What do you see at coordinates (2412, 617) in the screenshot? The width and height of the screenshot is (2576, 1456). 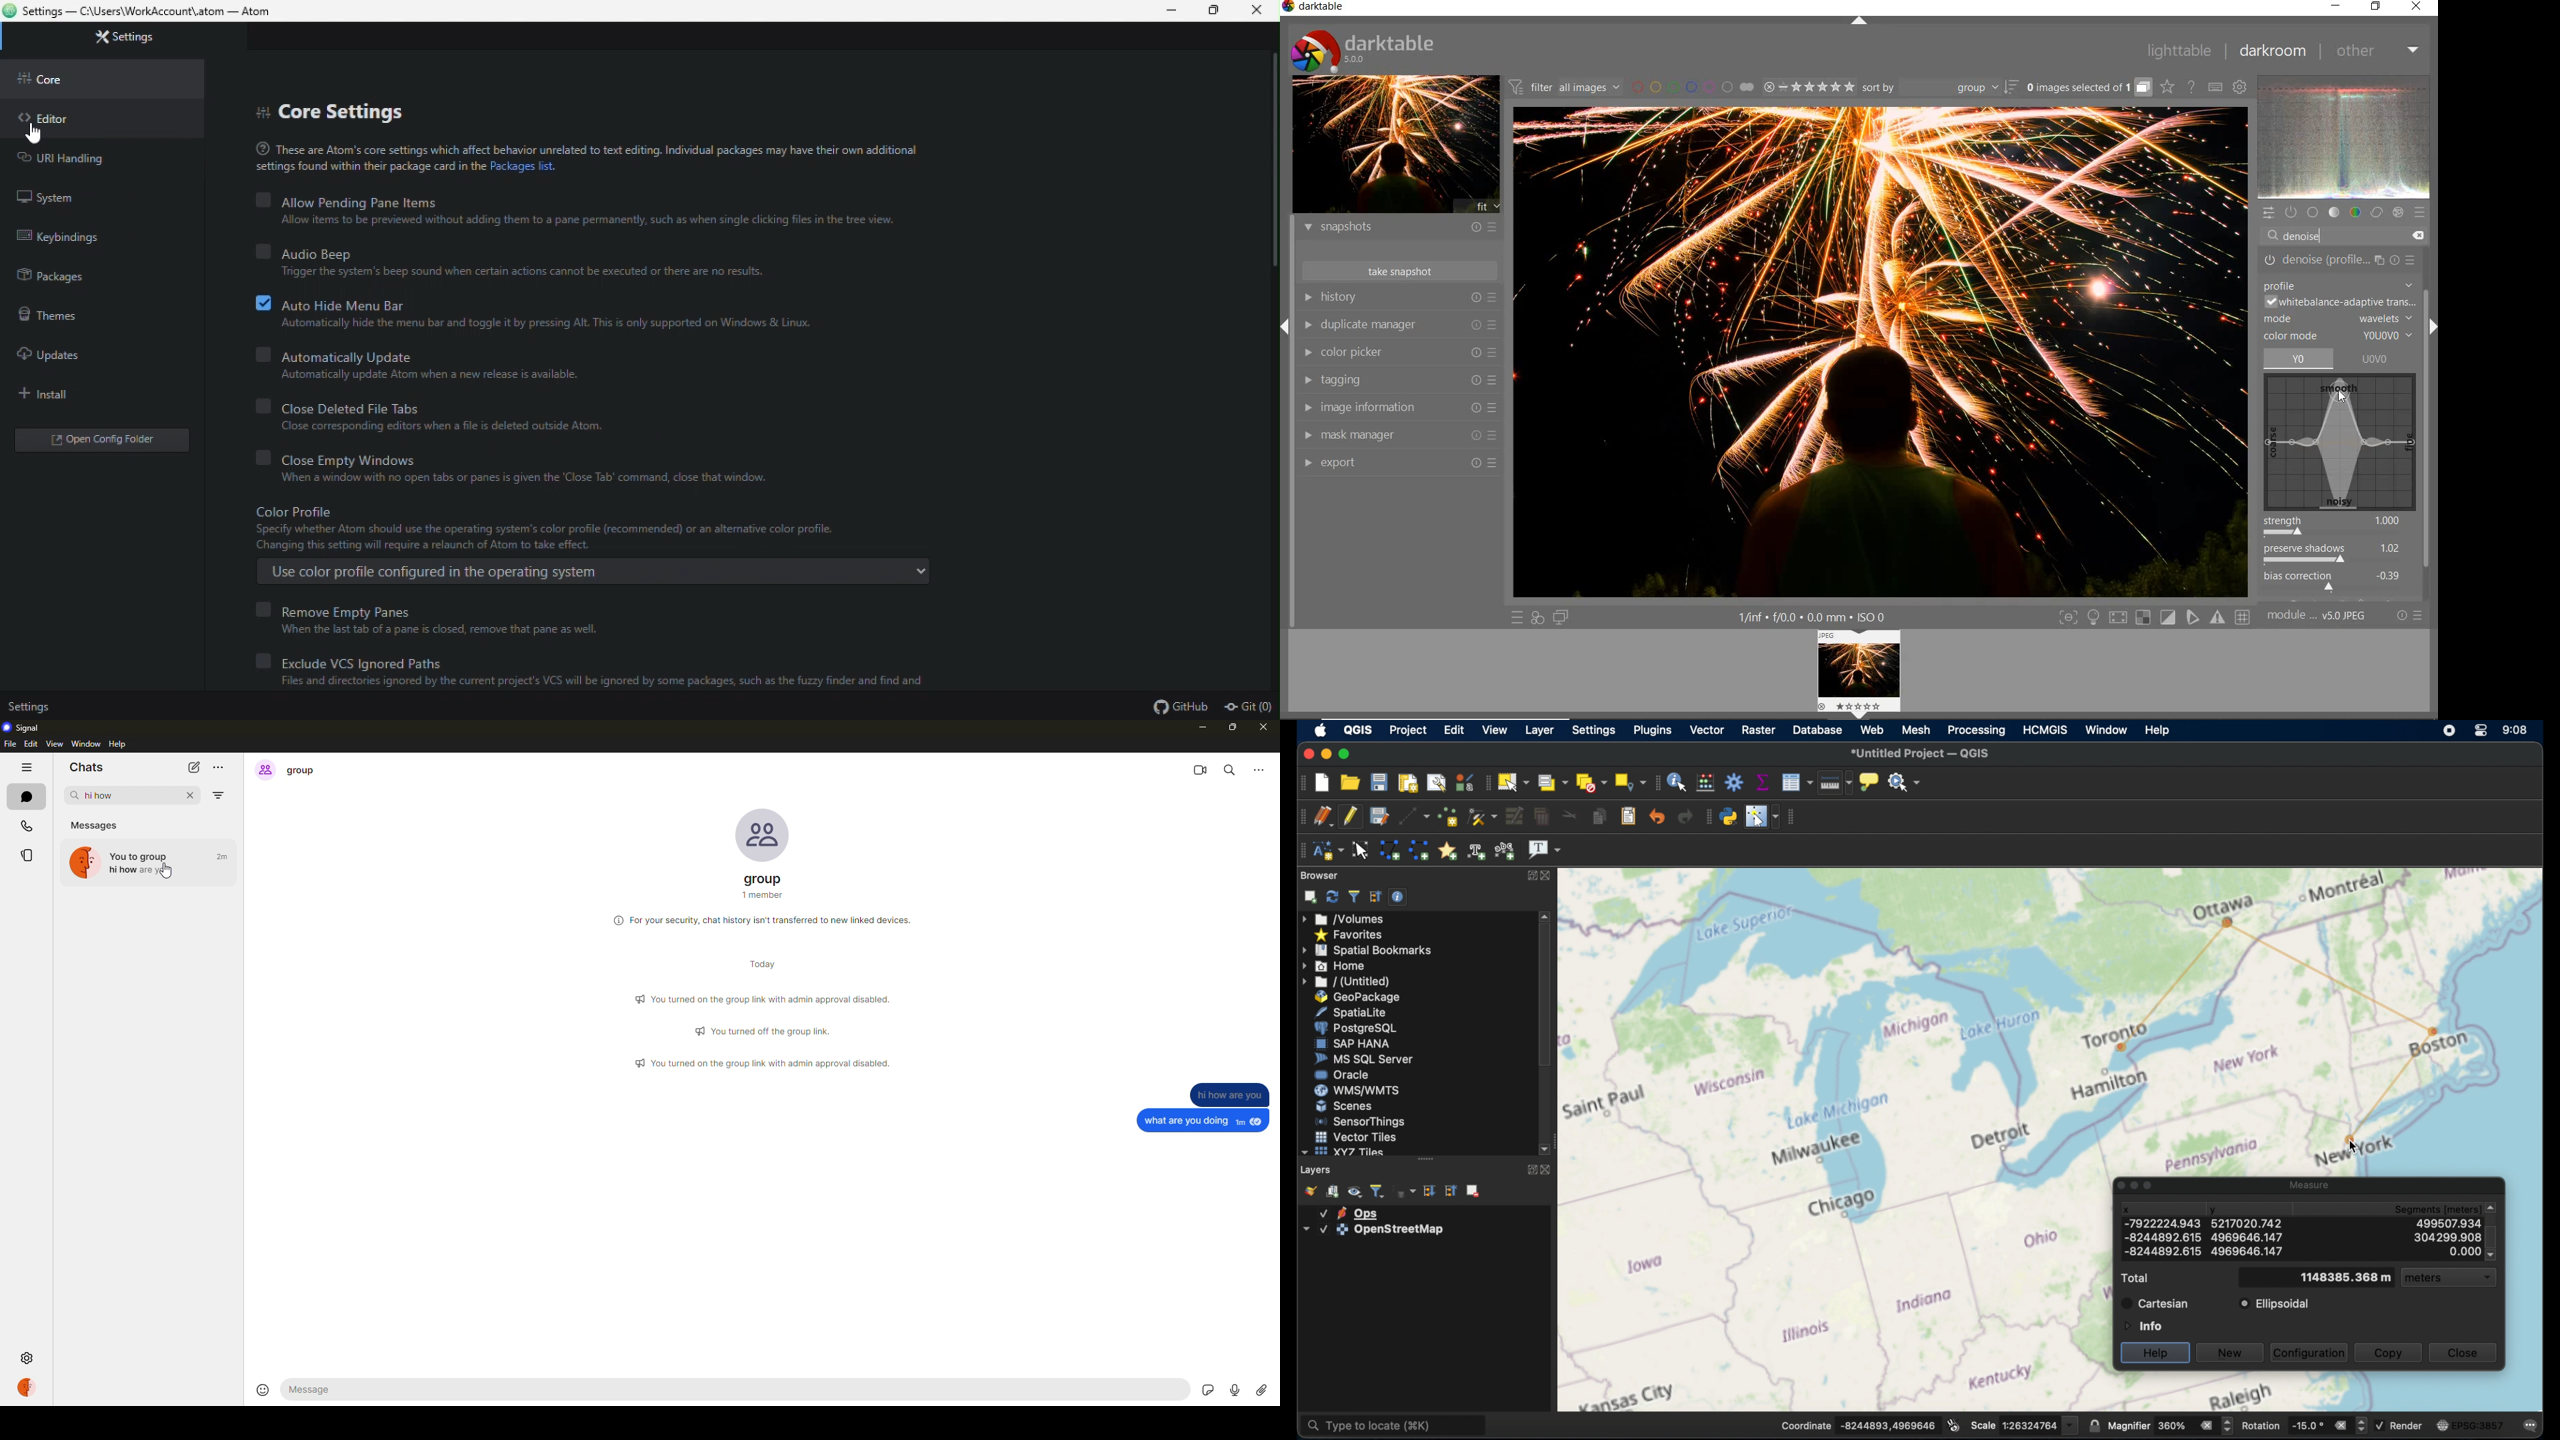 I see `reset or presets and preferences` at bounding box center [2412, 617].